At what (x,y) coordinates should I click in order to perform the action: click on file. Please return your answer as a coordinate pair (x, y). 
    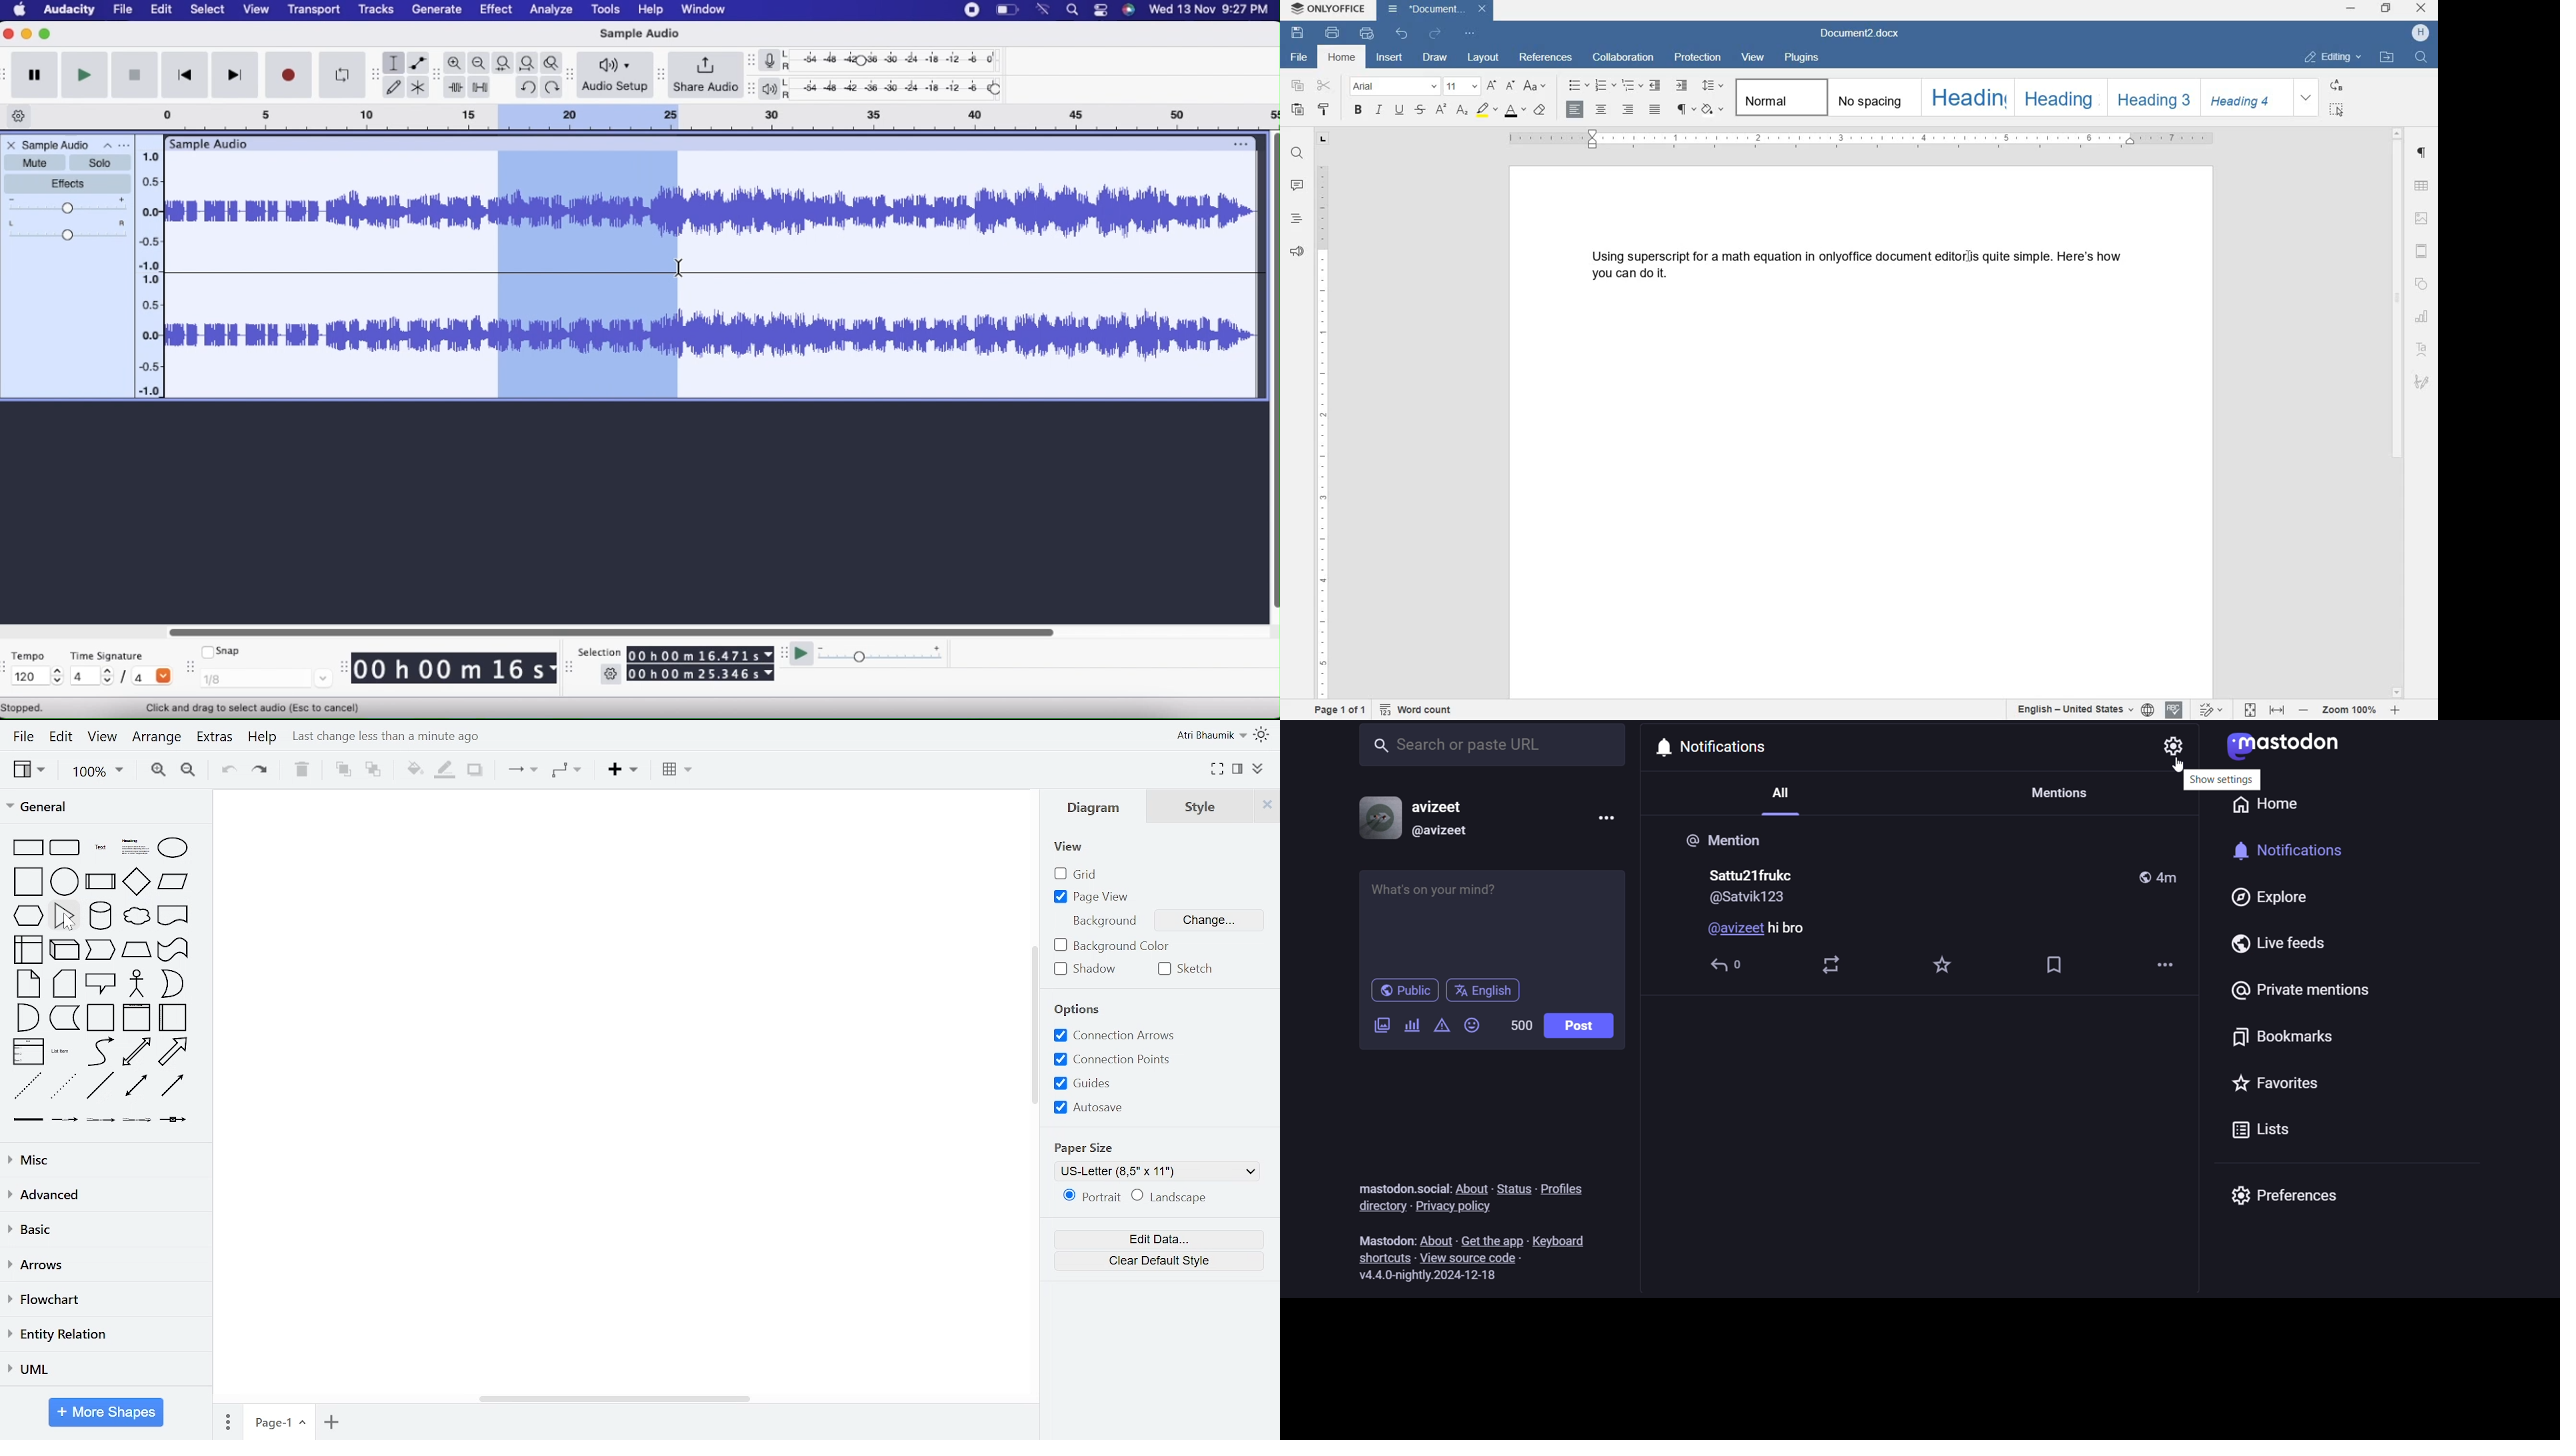
    Looking at the image, I should click on (22, 736).